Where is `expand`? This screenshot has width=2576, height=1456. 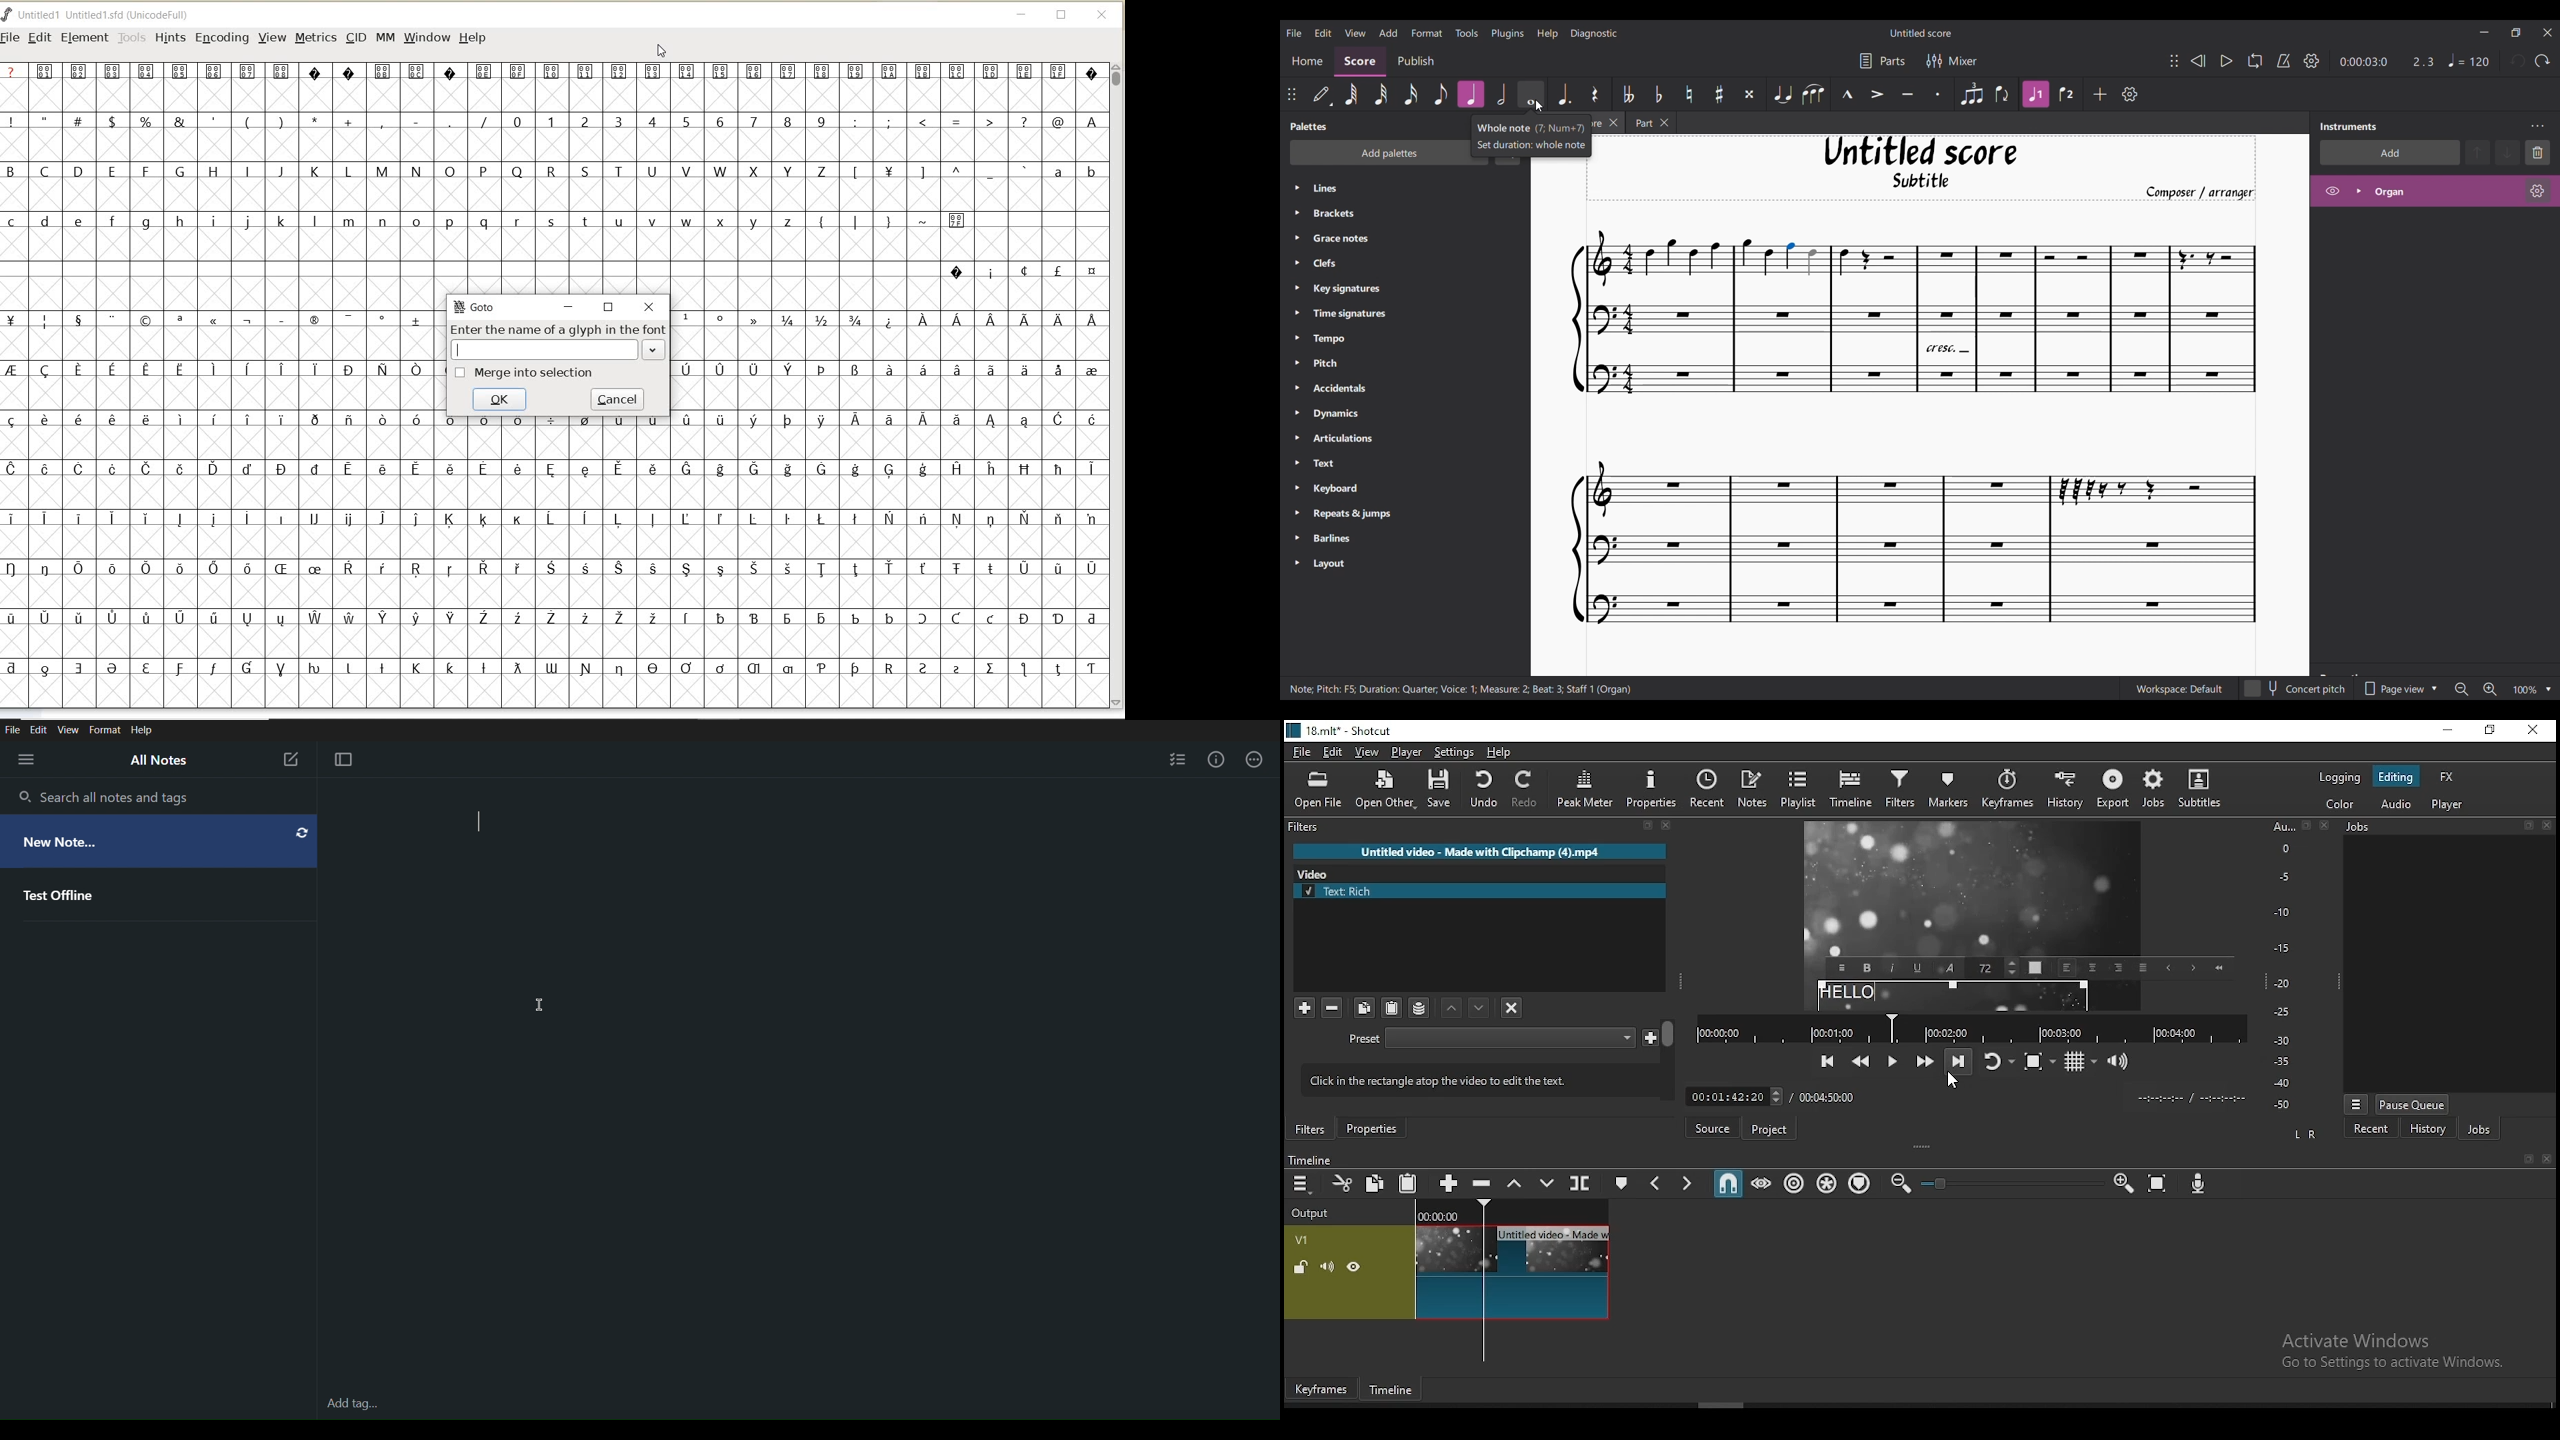 expand is located at coordinates (654, 350).